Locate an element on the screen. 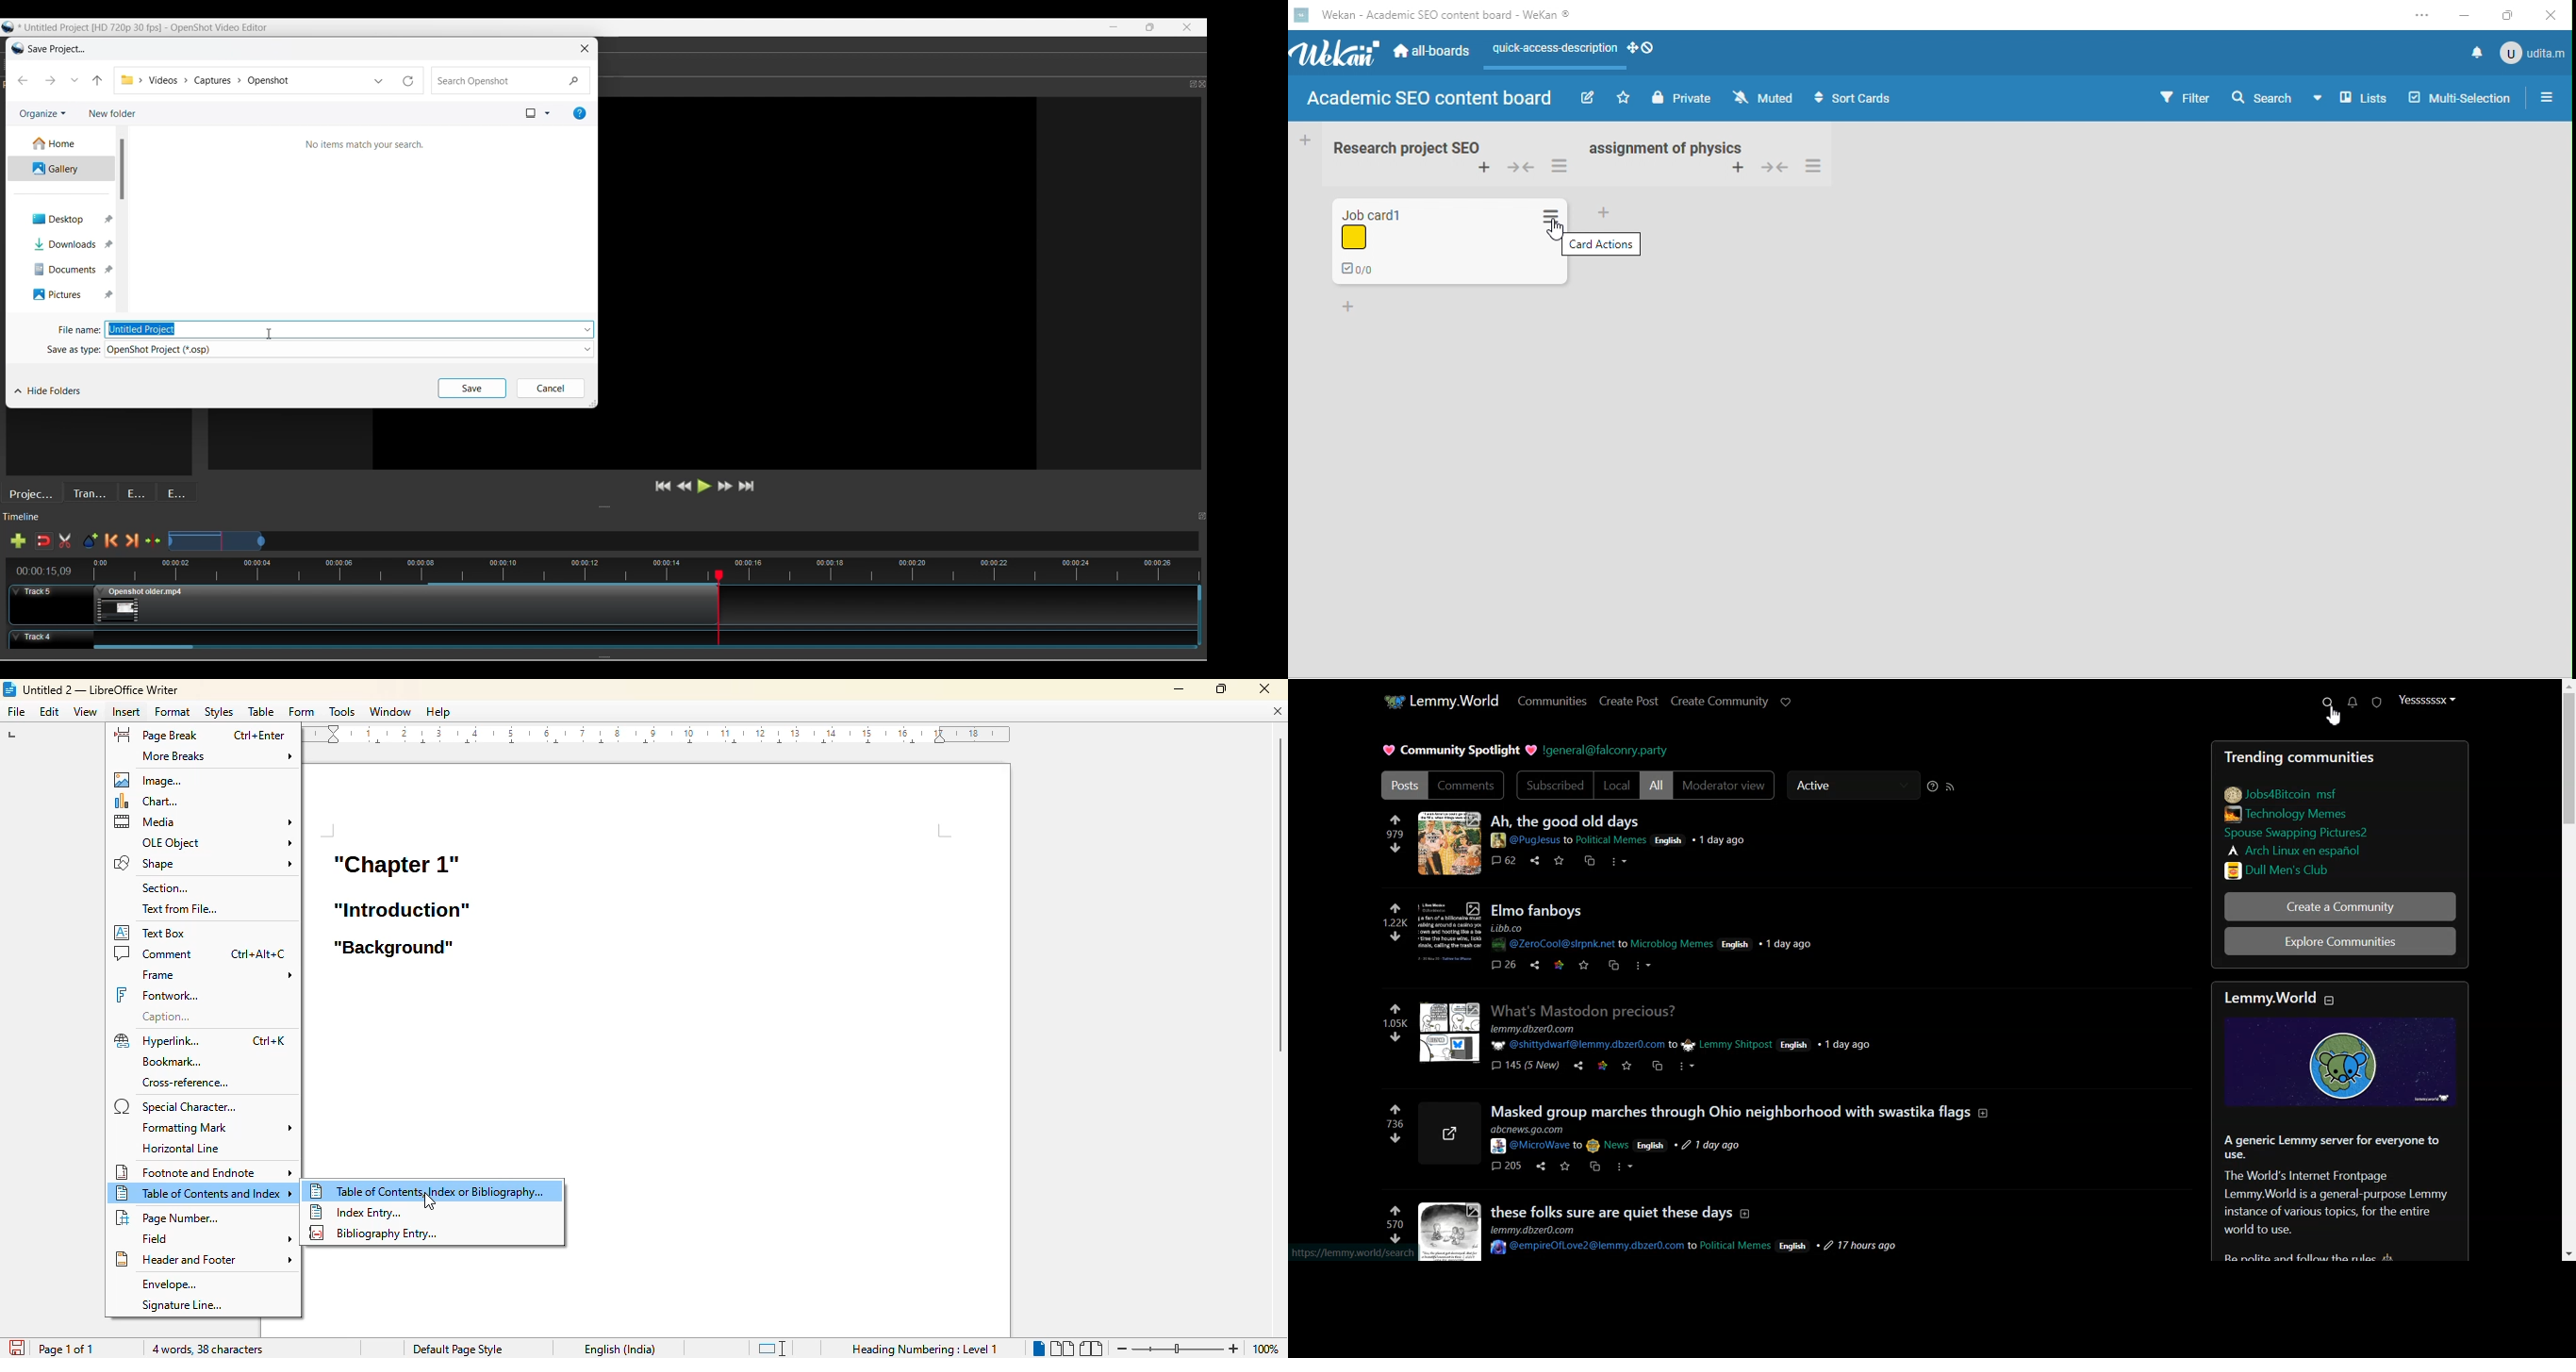 The width and height of the screenshot is (2576, 1372). comments is located at coordinates (1503, 965).